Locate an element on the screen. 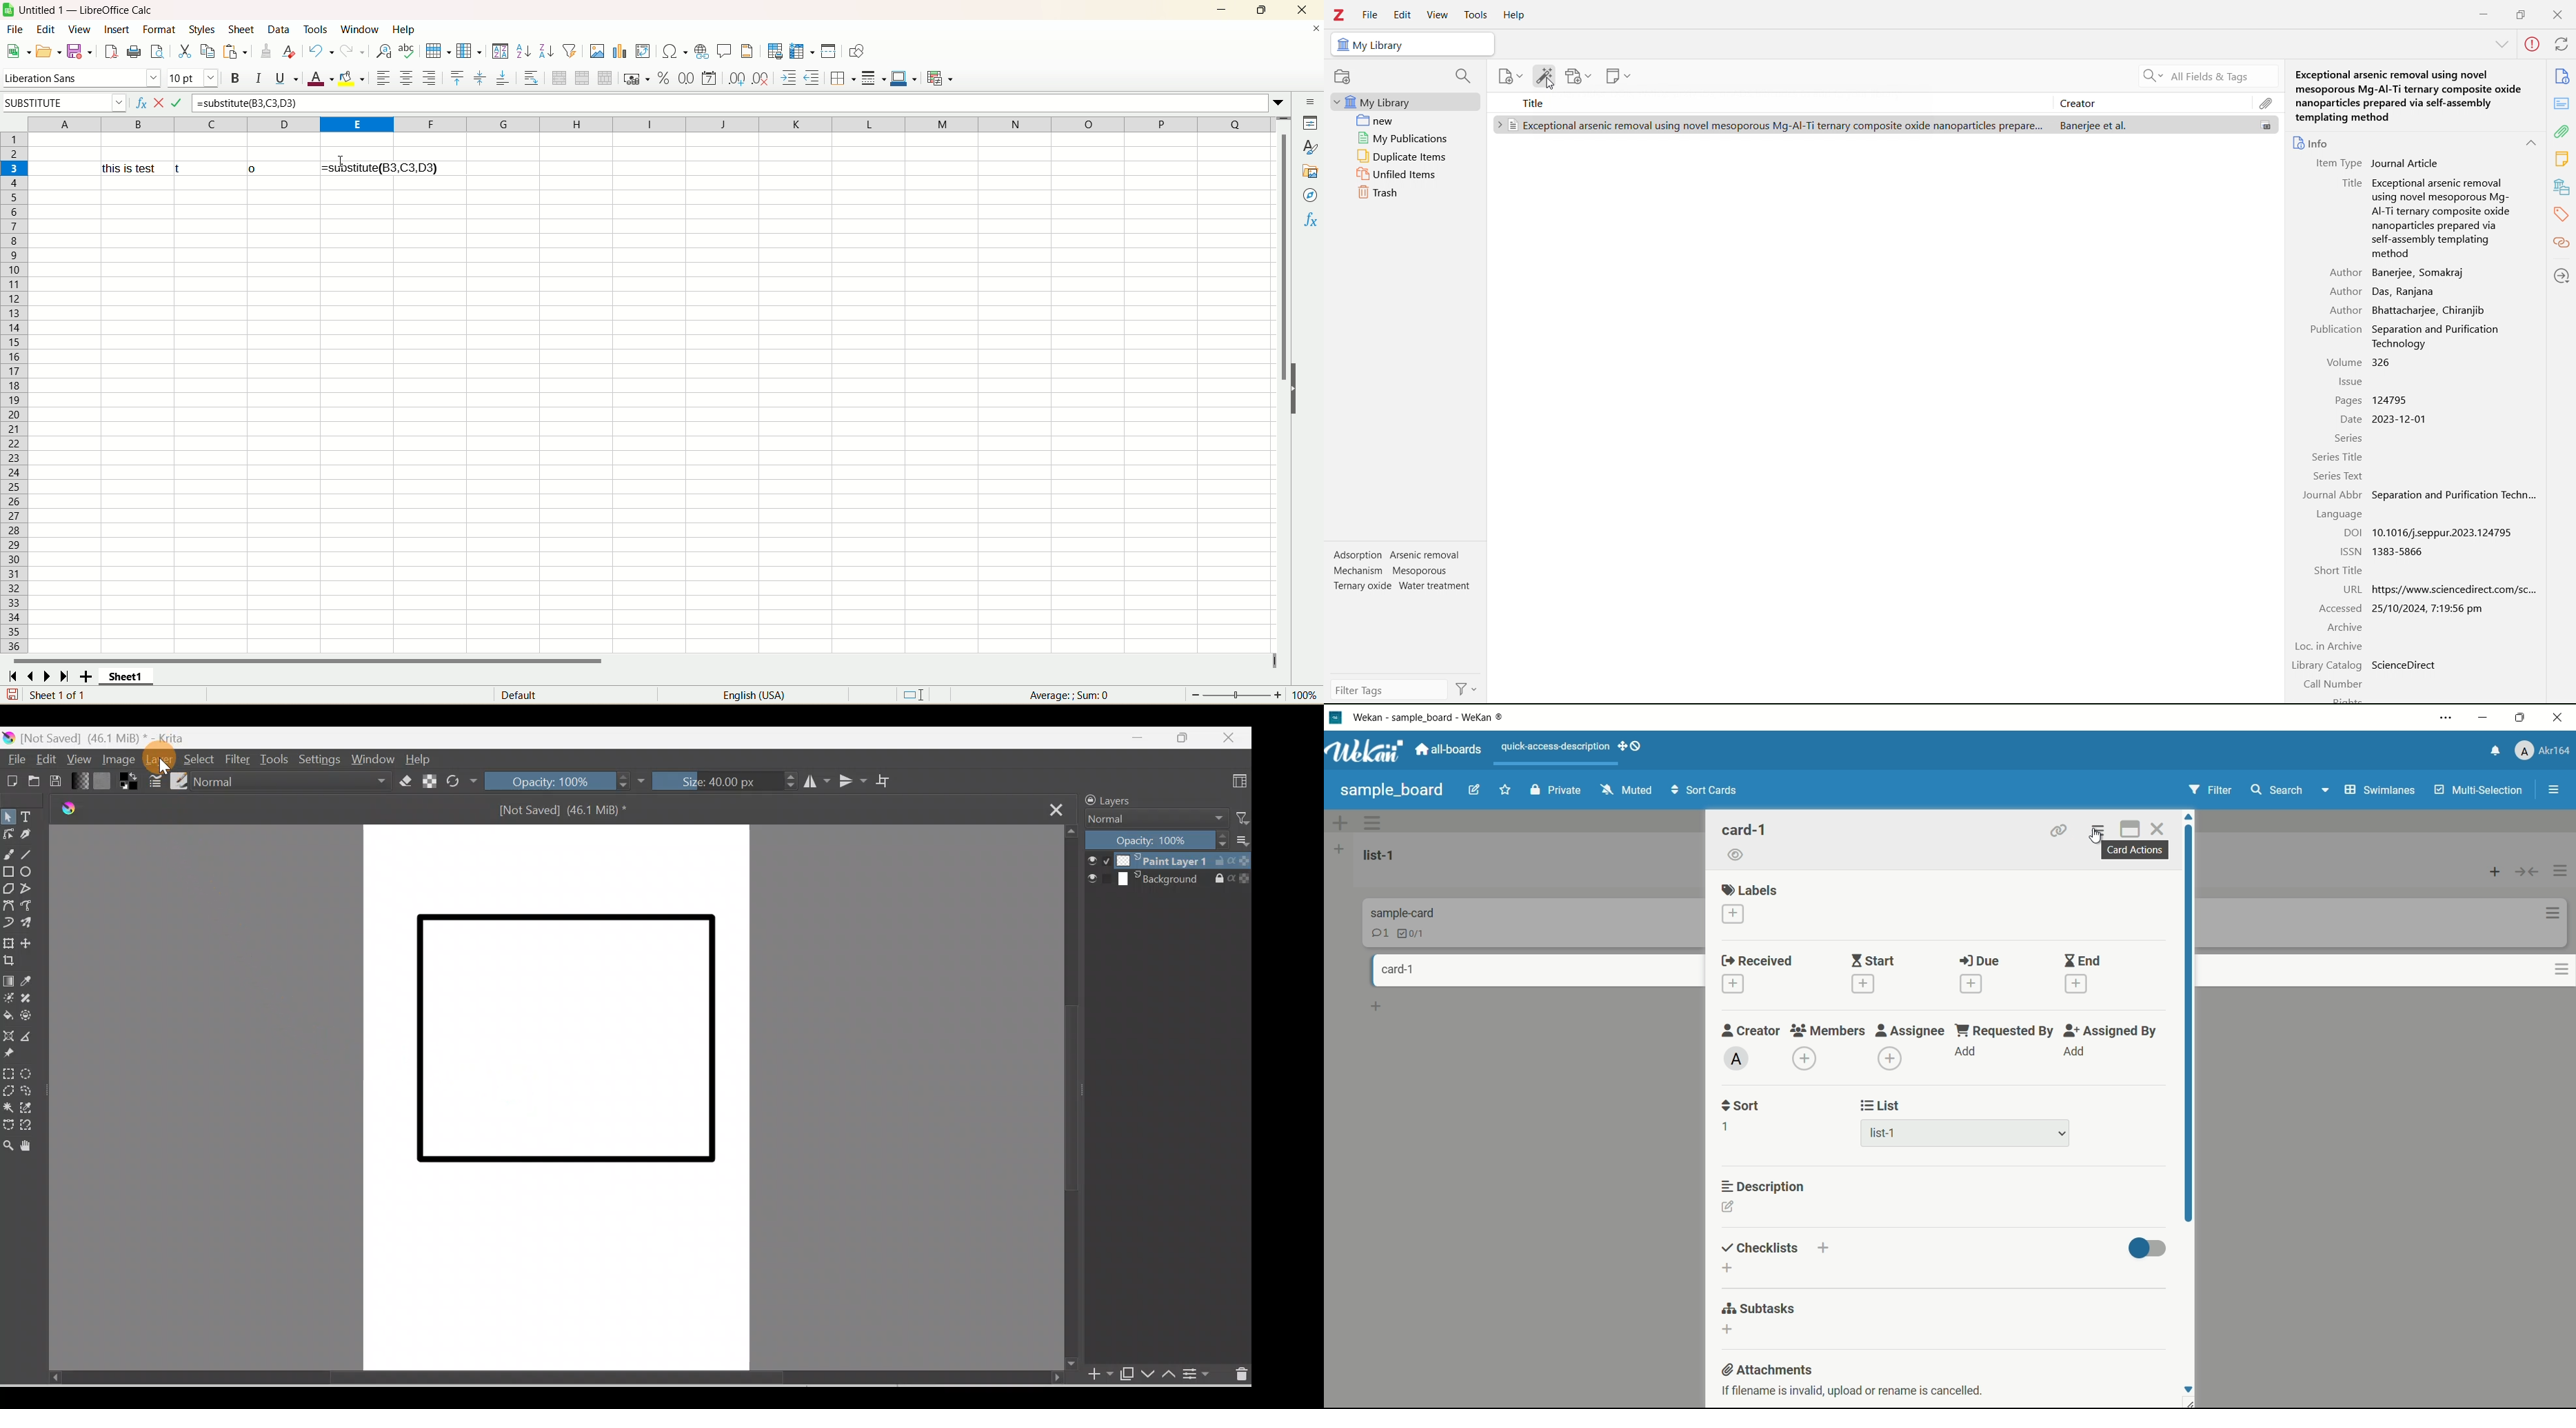  accessed is located at coordinates (2341, 608).